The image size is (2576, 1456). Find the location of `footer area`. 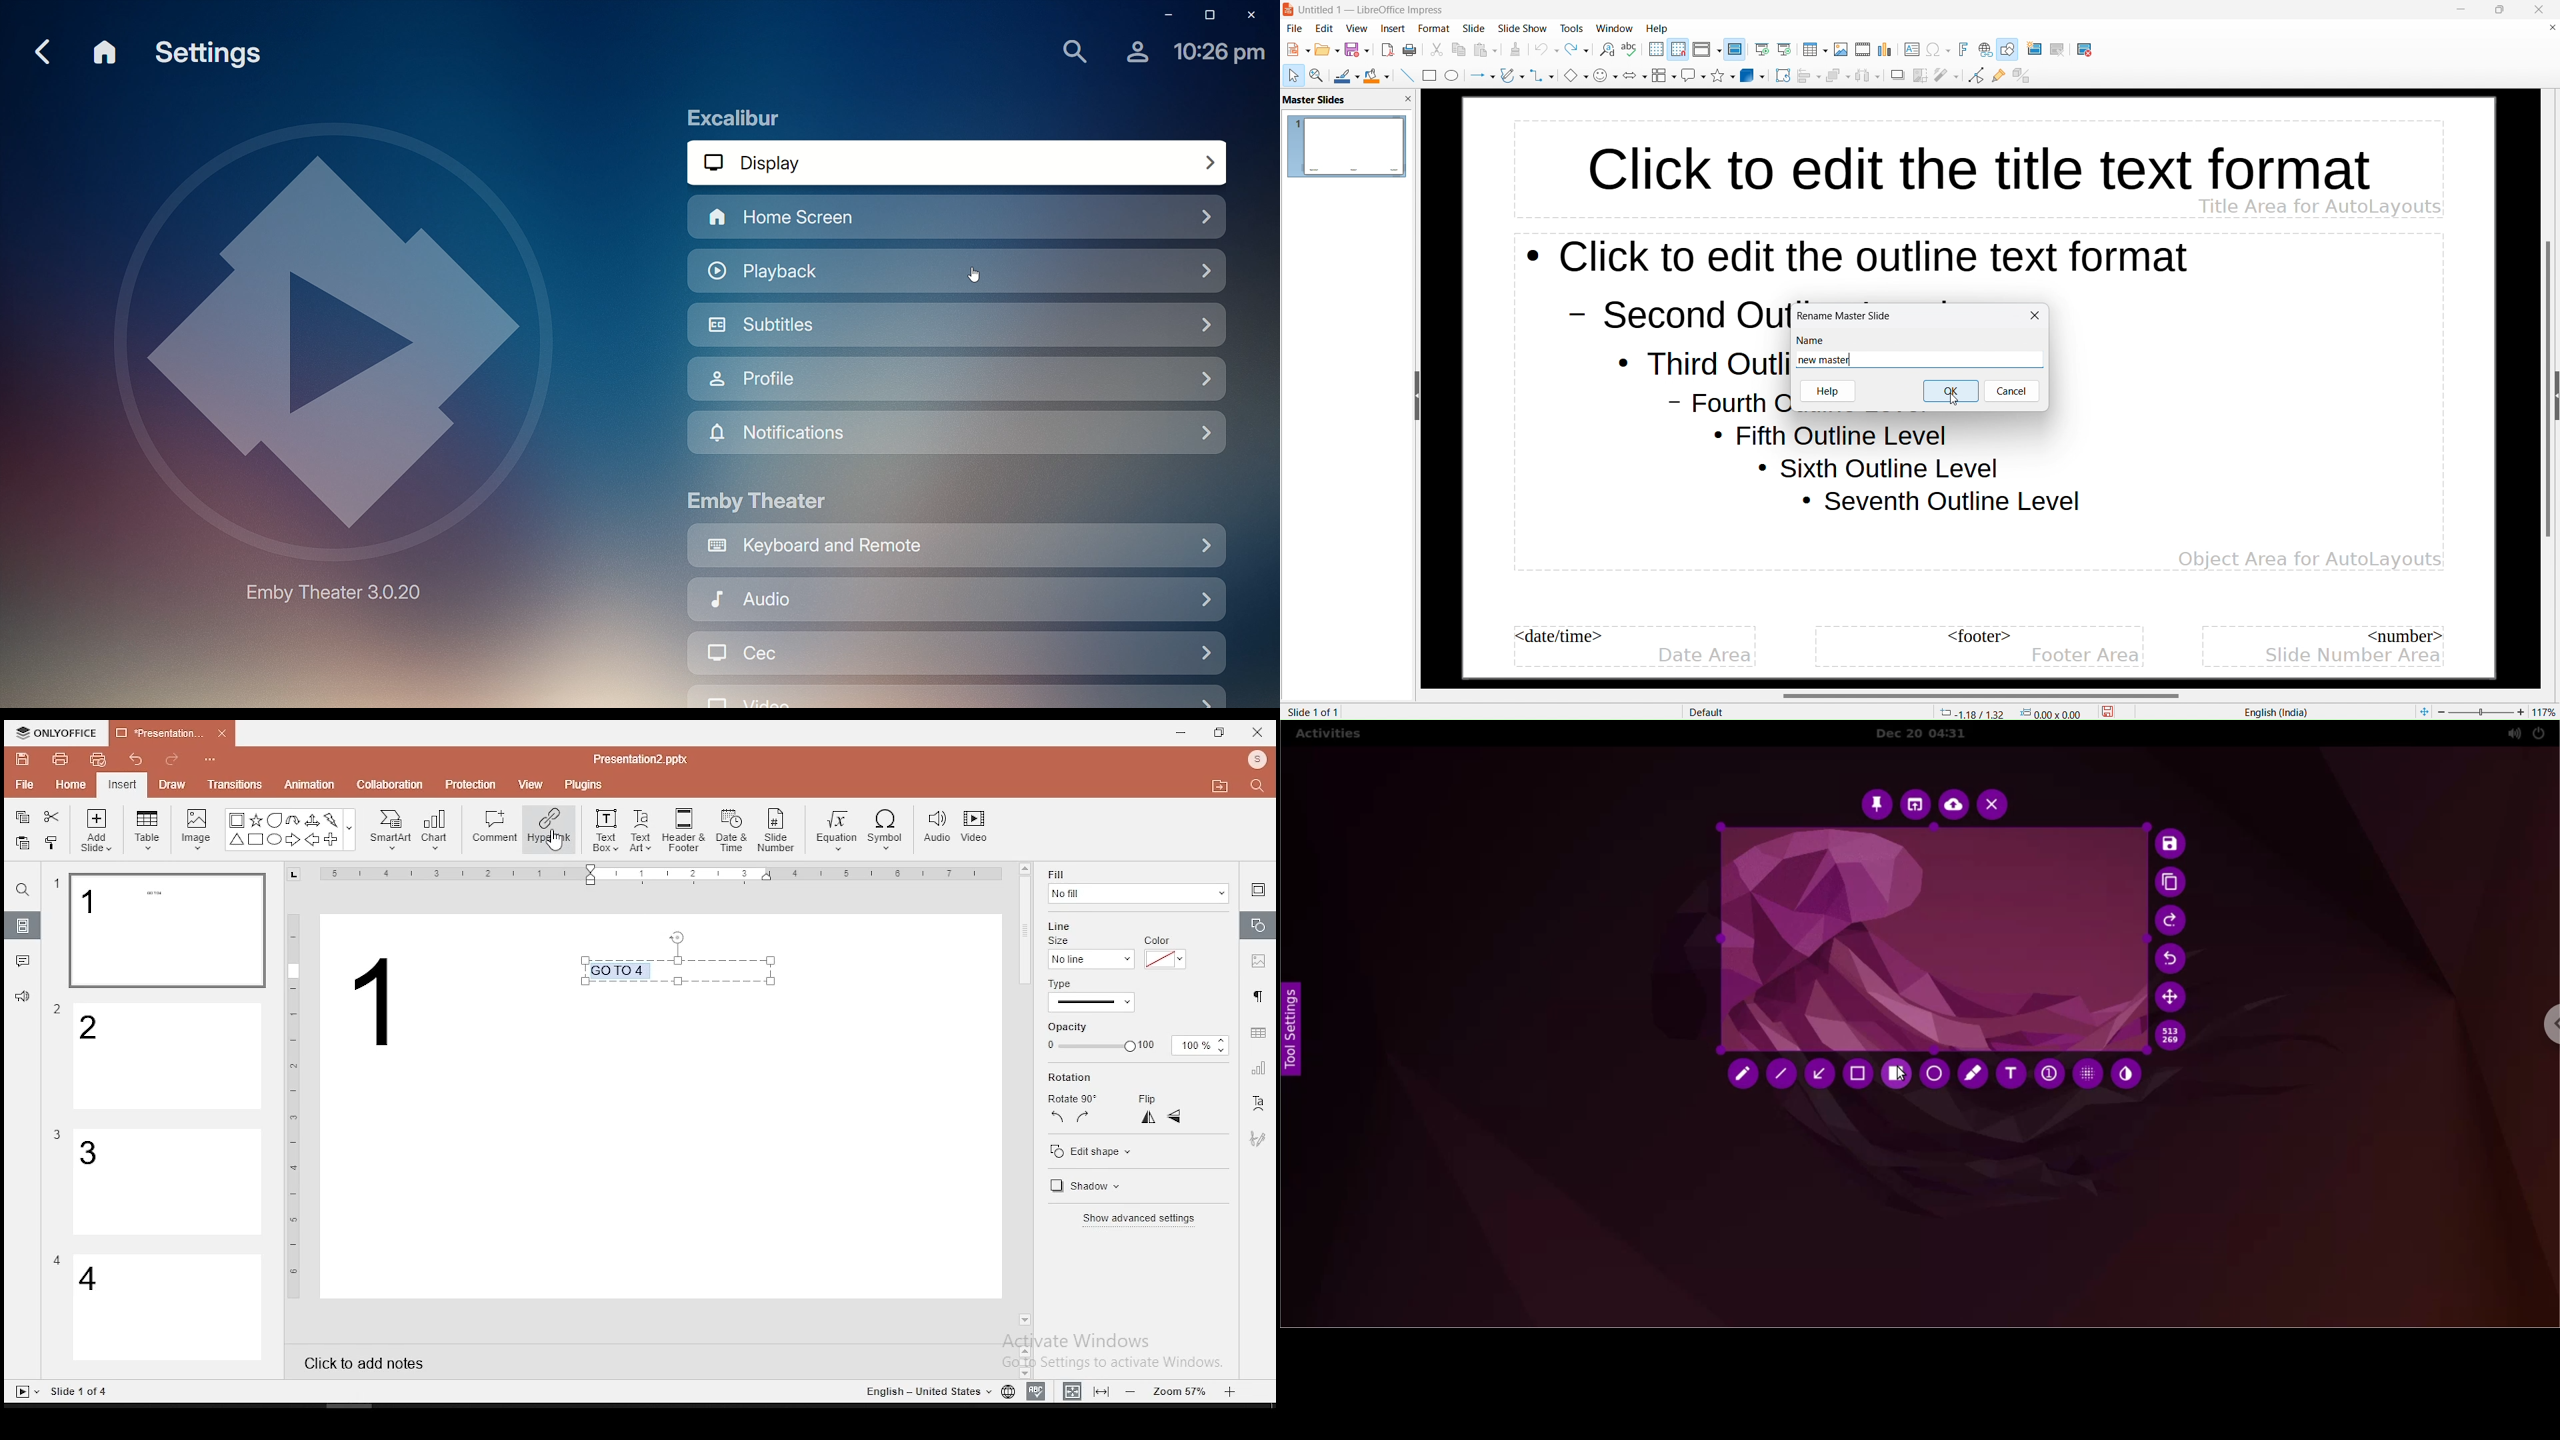

footer area is located at coordinates (2086, 655).